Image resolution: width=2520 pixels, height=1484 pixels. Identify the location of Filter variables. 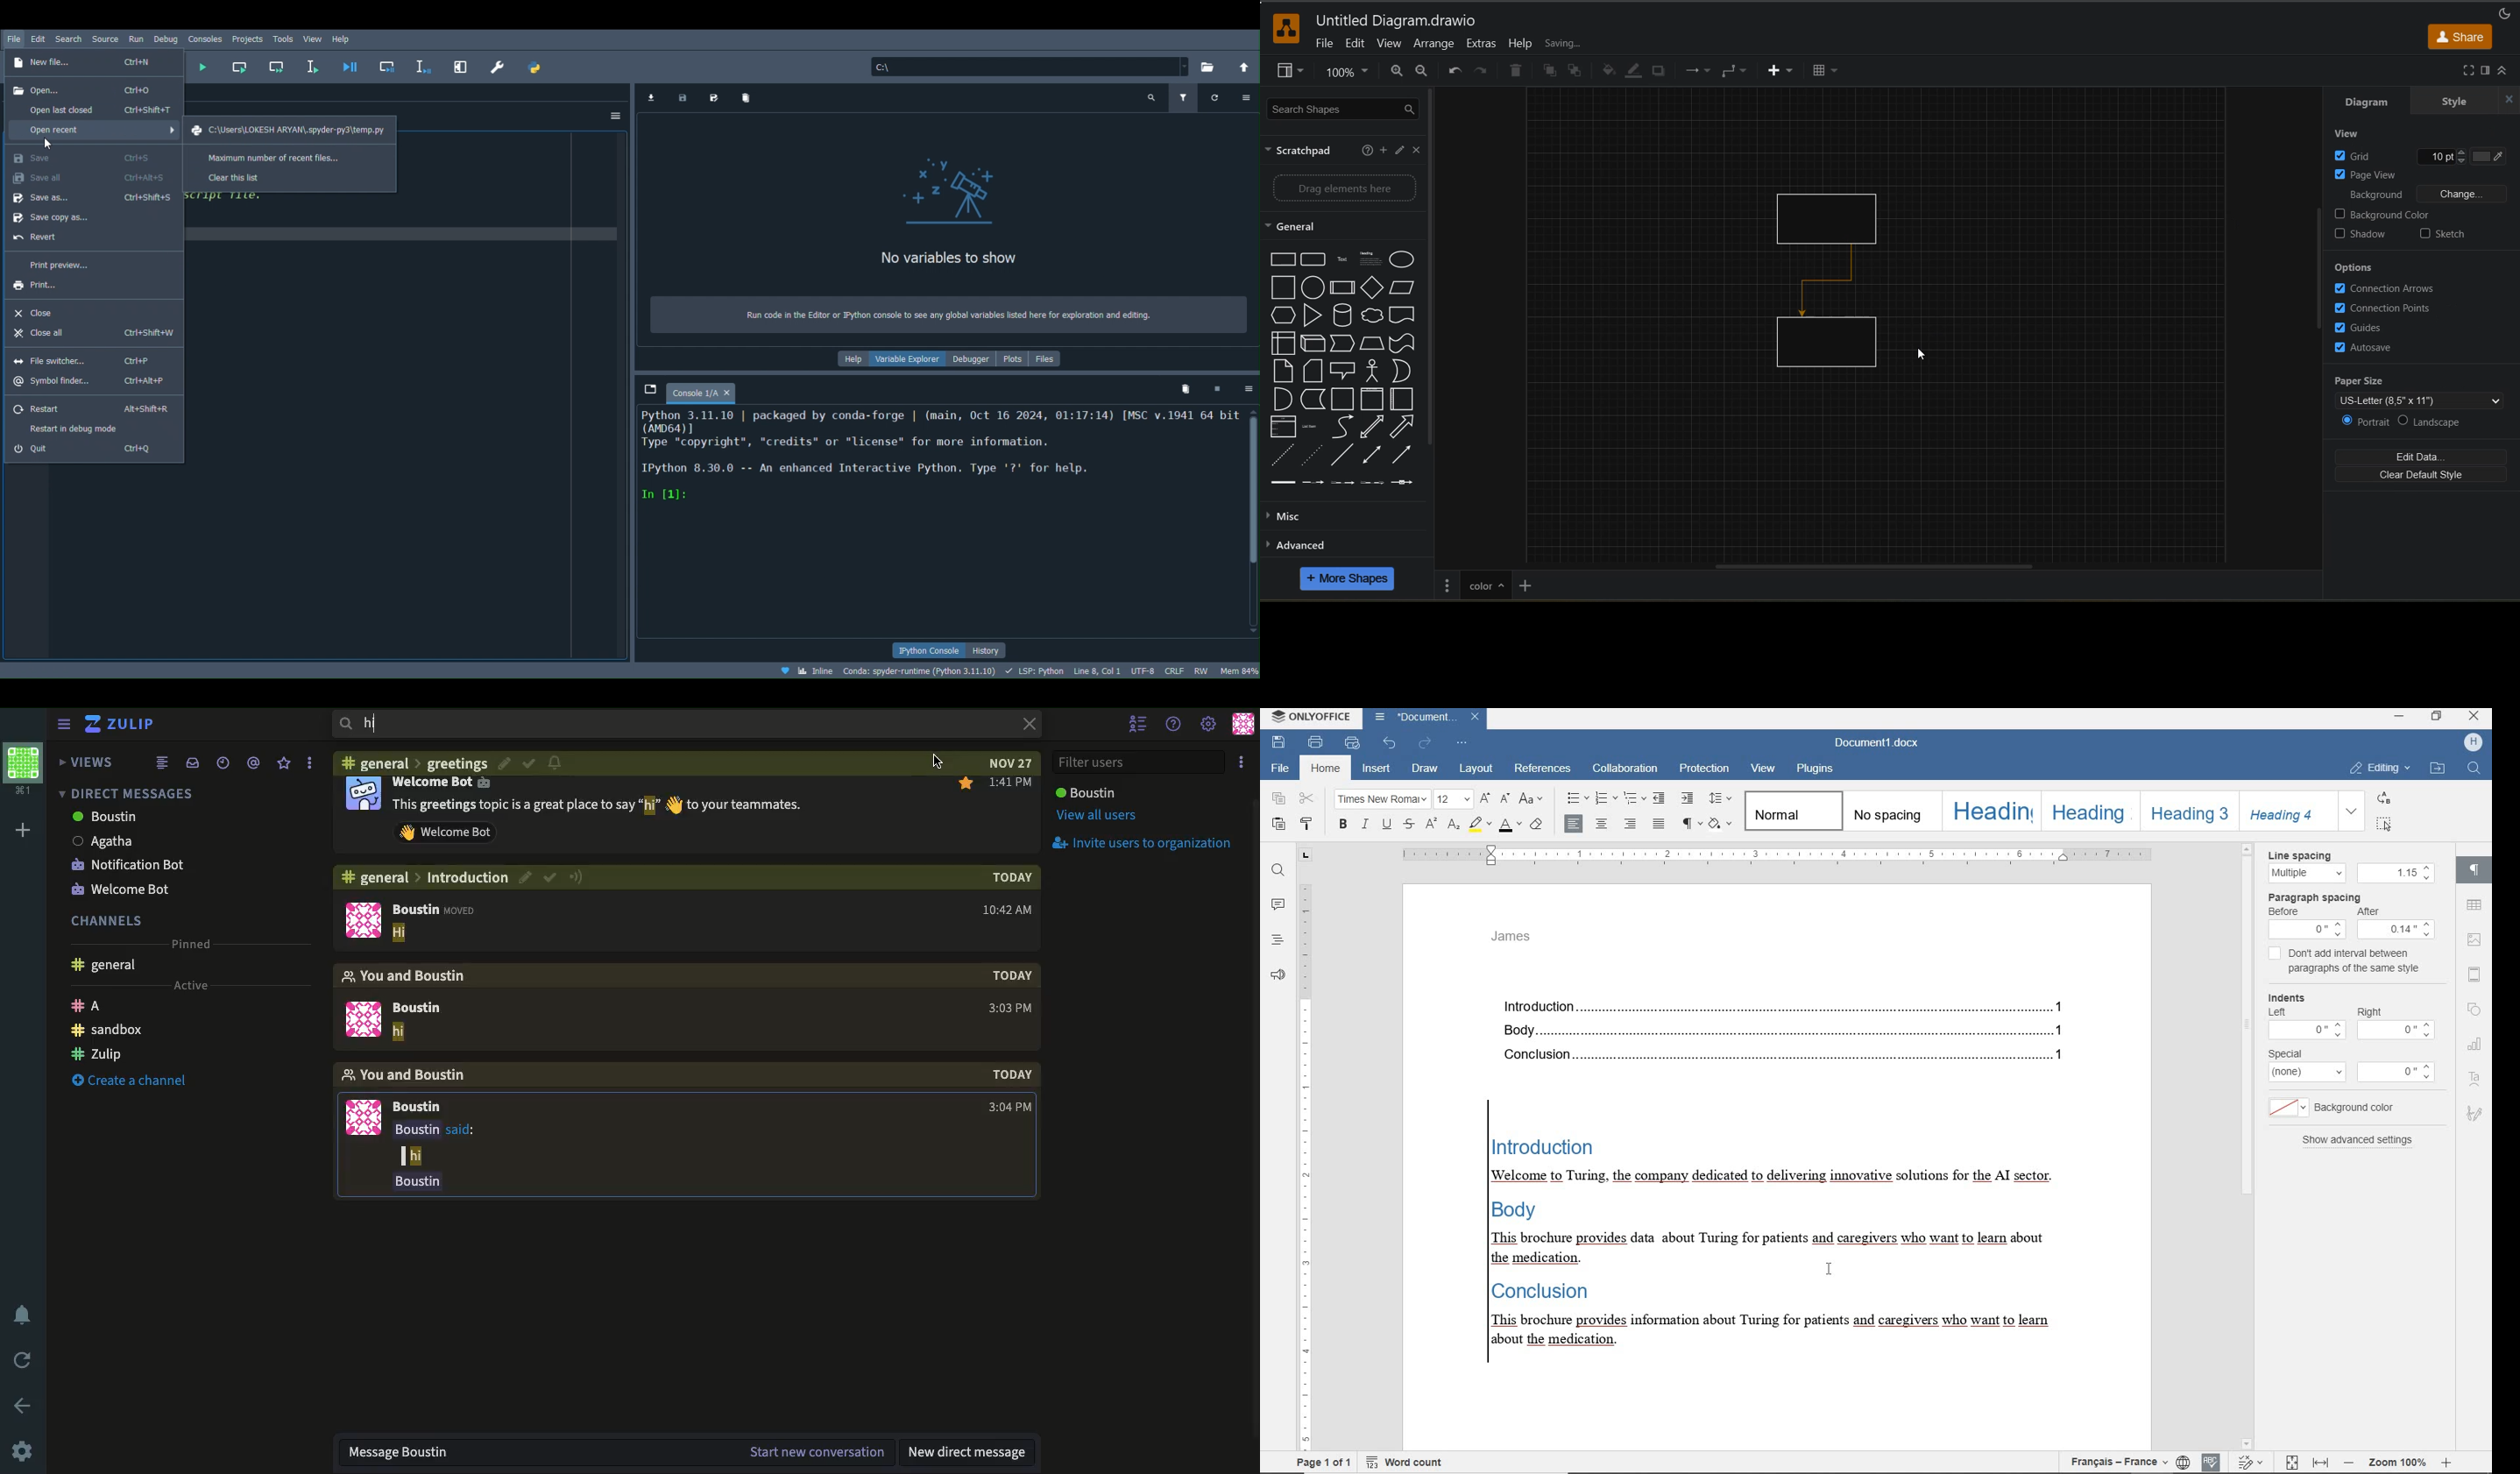
(1183, 96).